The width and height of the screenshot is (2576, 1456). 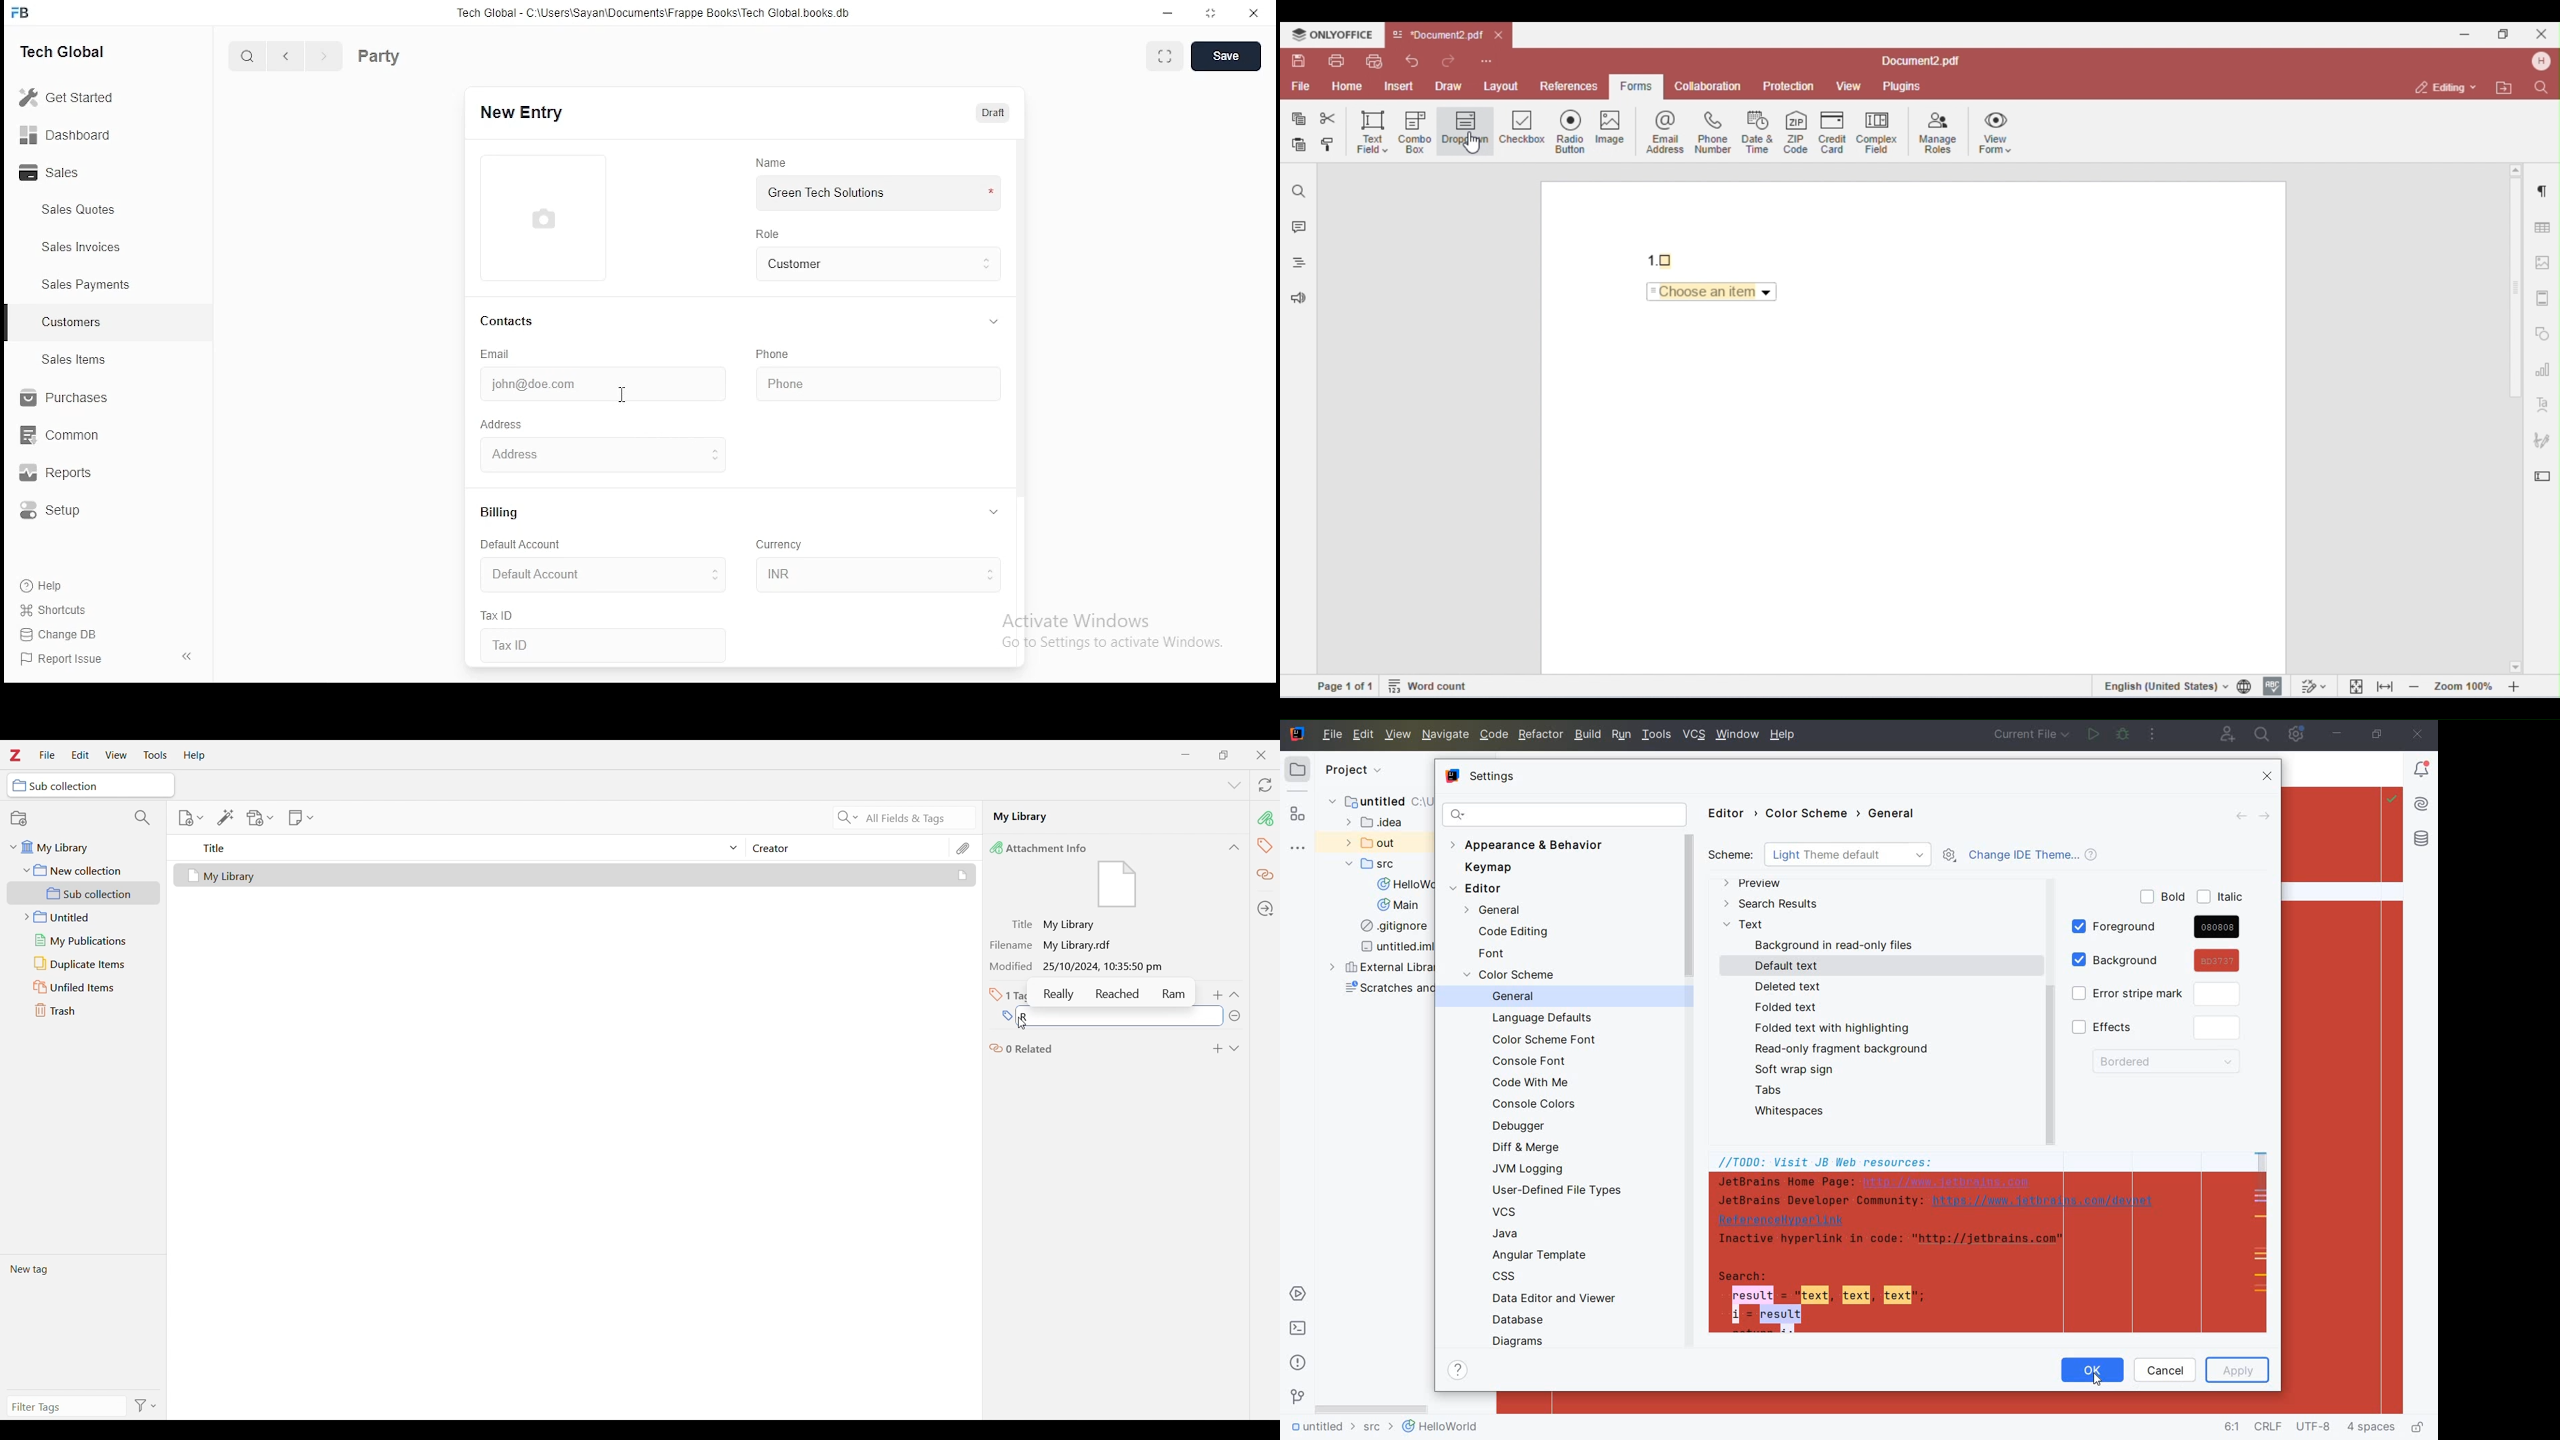 I want to click on 0 related, so click(x=1022, y=1047).